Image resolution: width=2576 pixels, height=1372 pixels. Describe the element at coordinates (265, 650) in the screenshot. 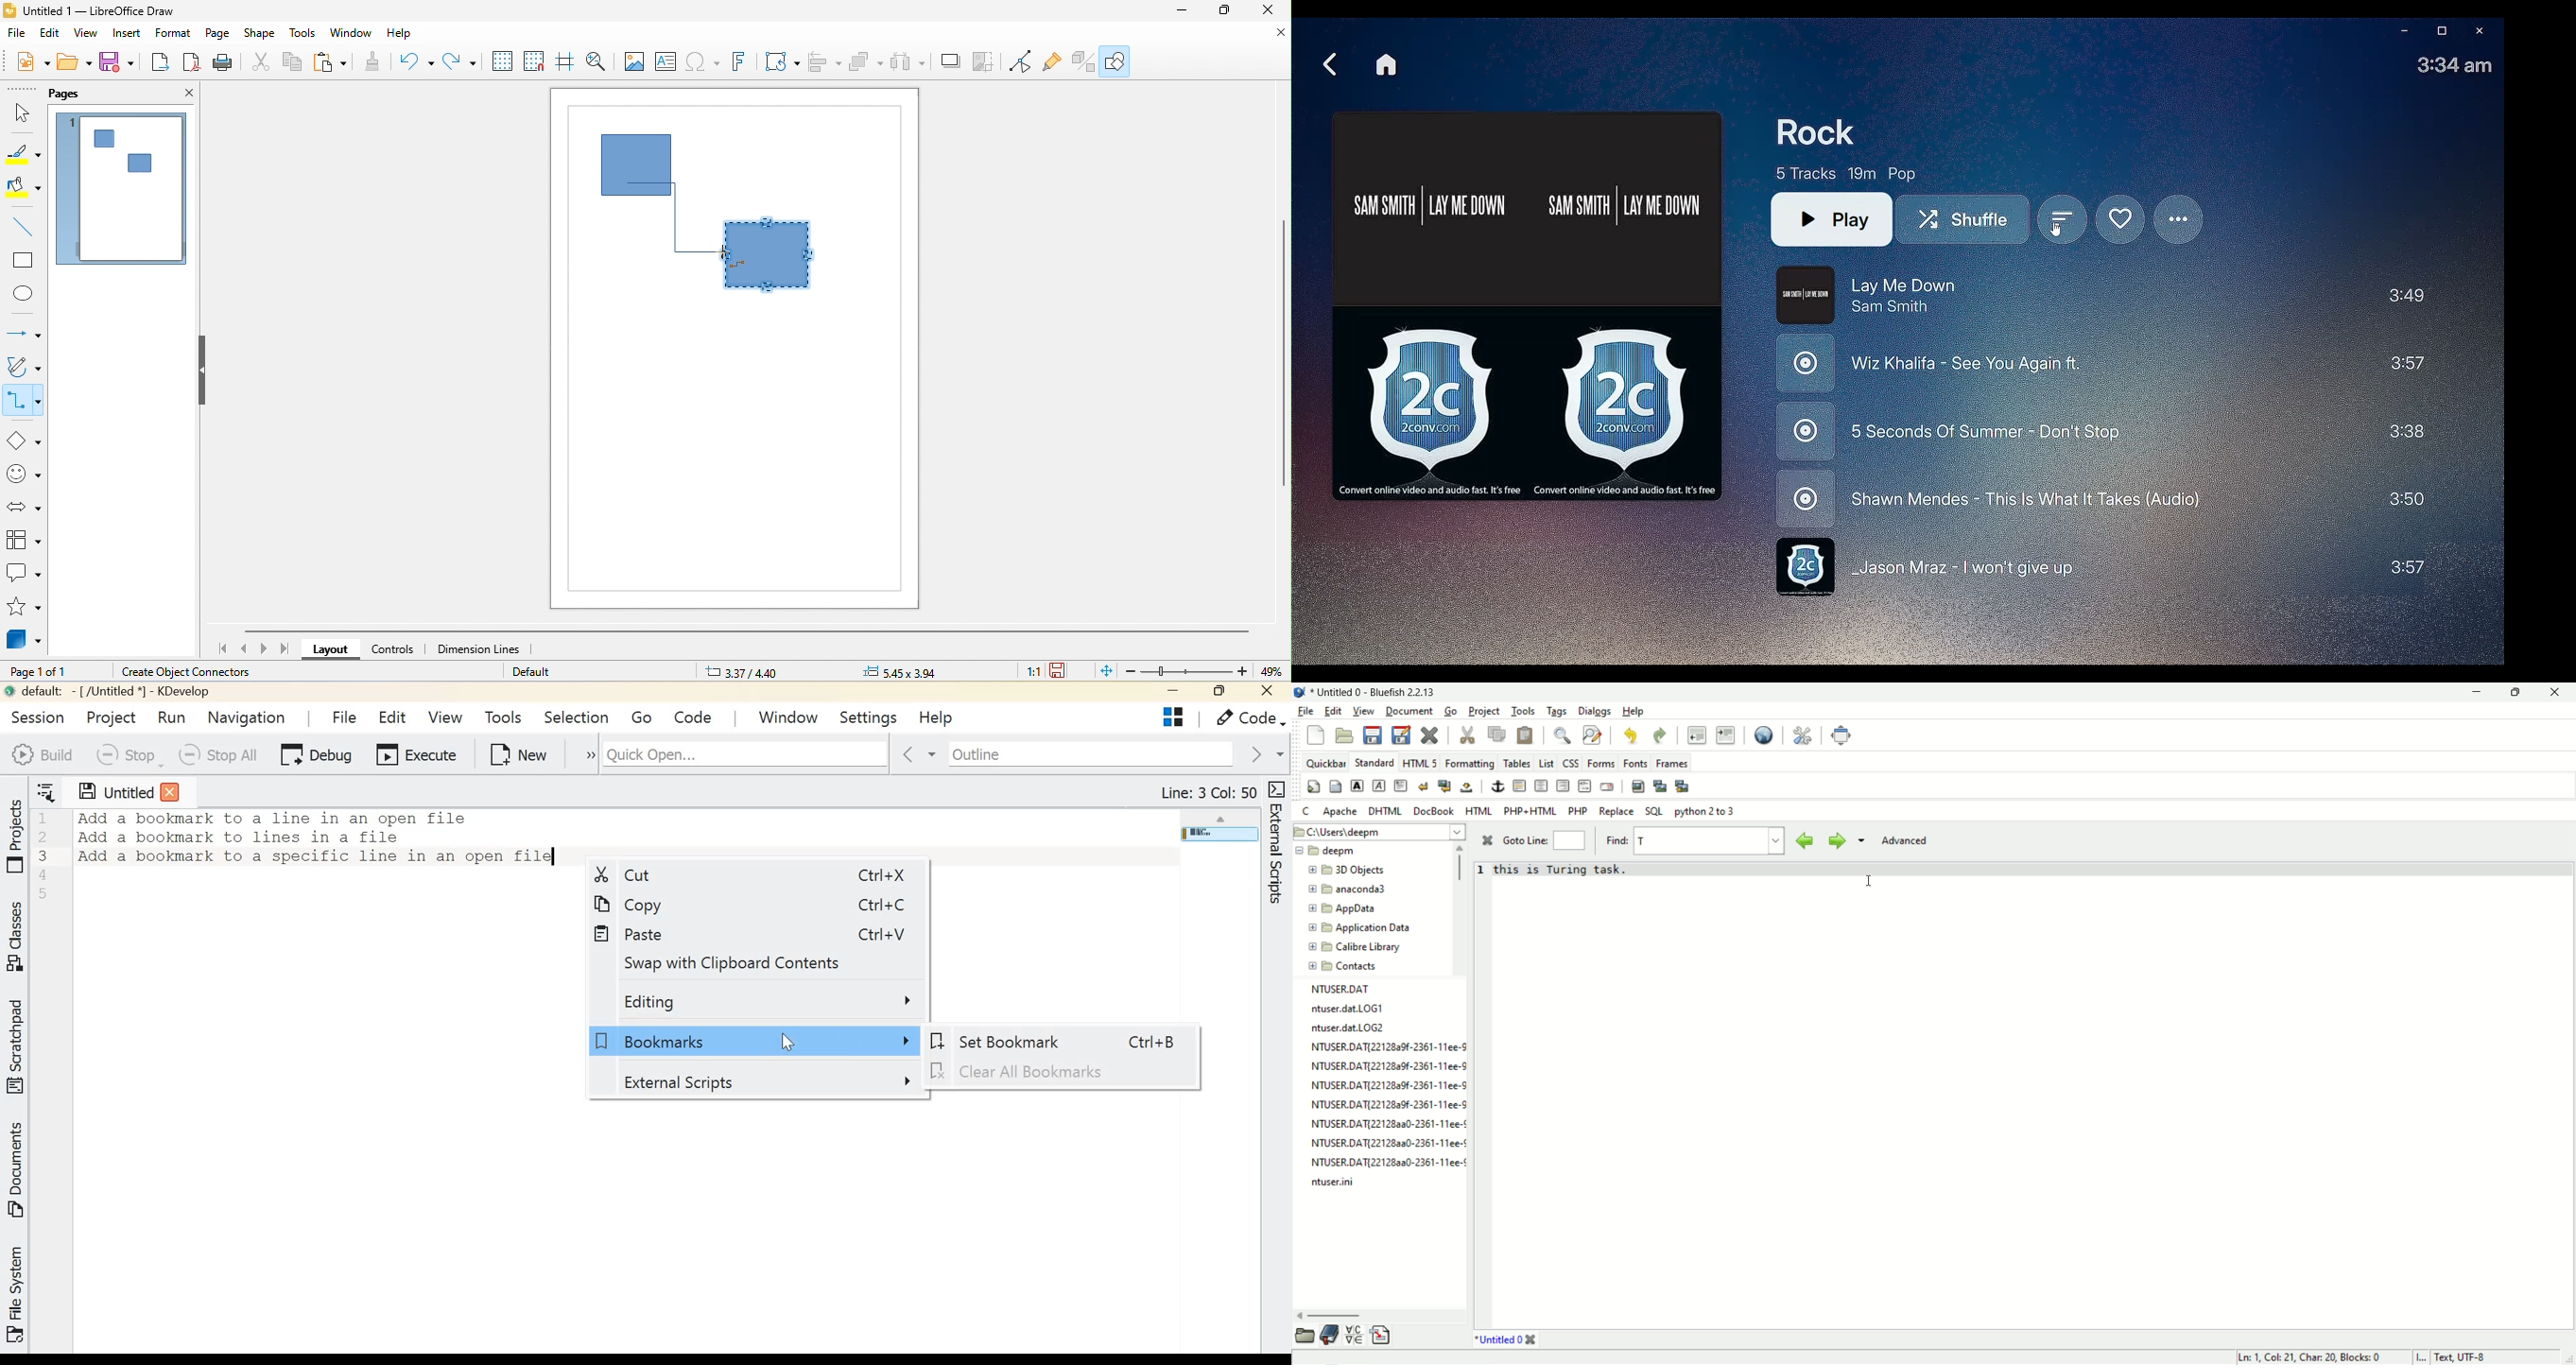

I see `scroll to next page` at that location.